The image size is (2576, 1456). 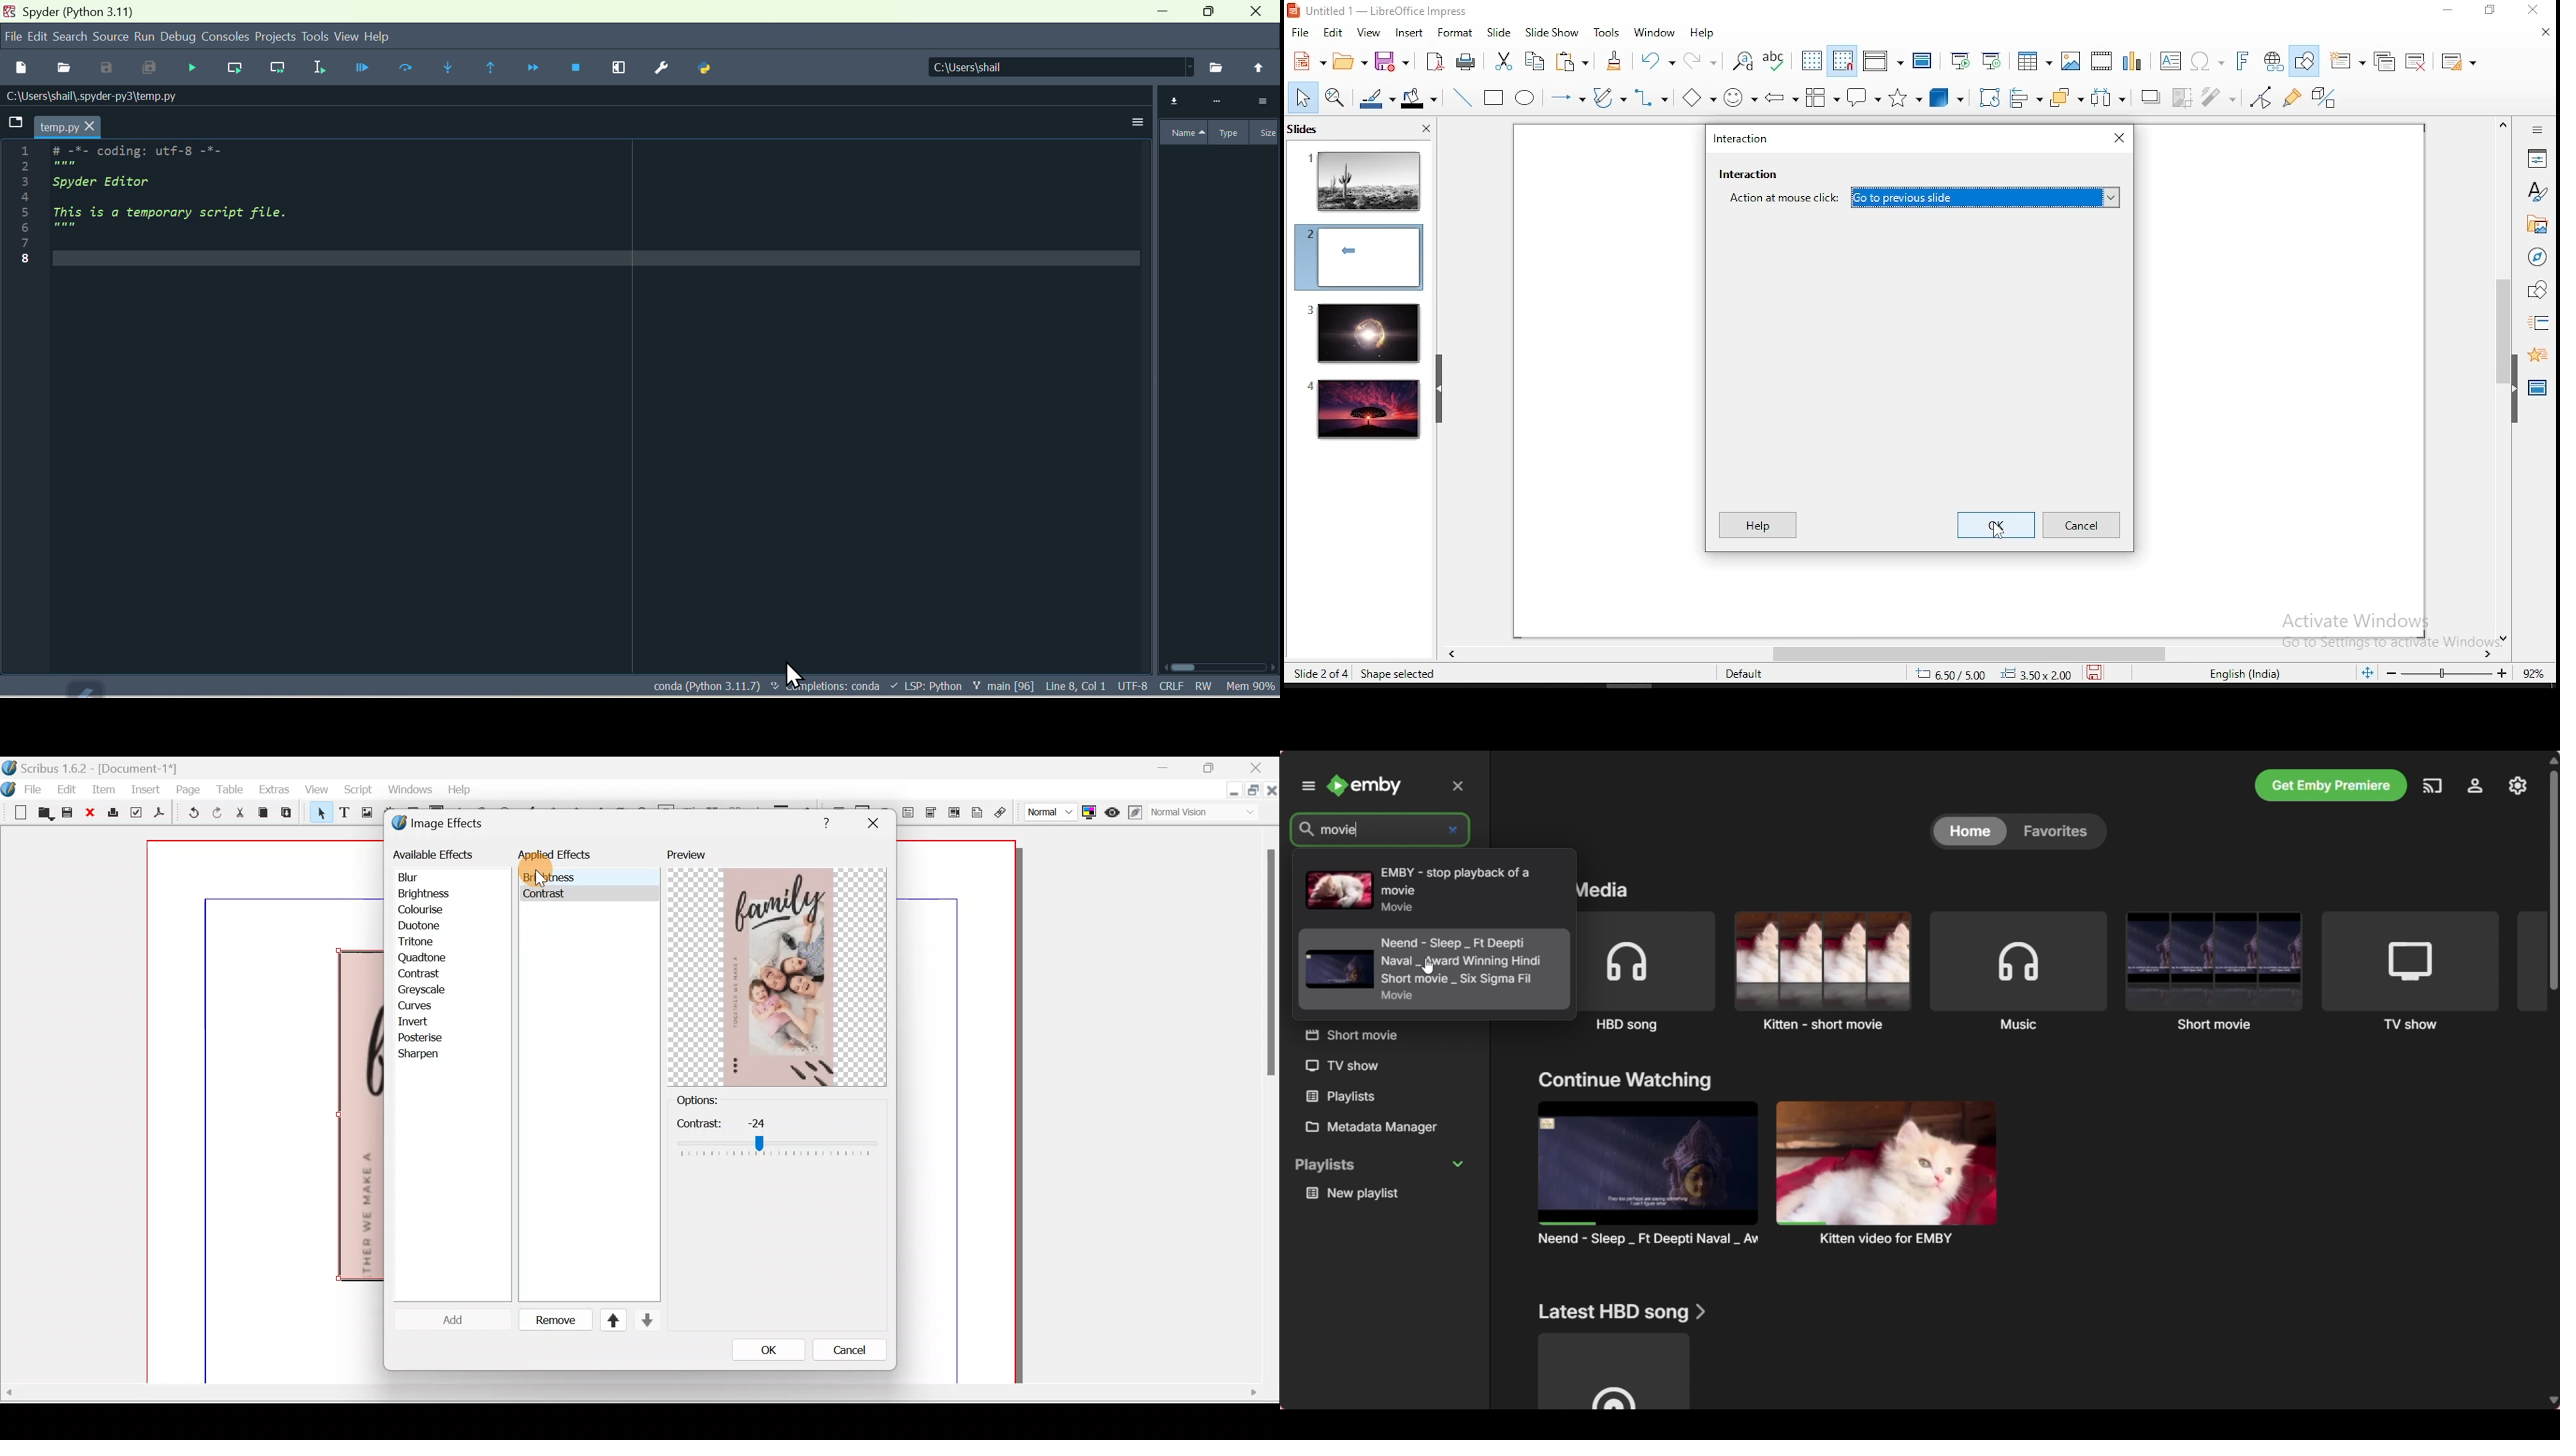 I want to click on cancel, so click(x=2083, y=524).